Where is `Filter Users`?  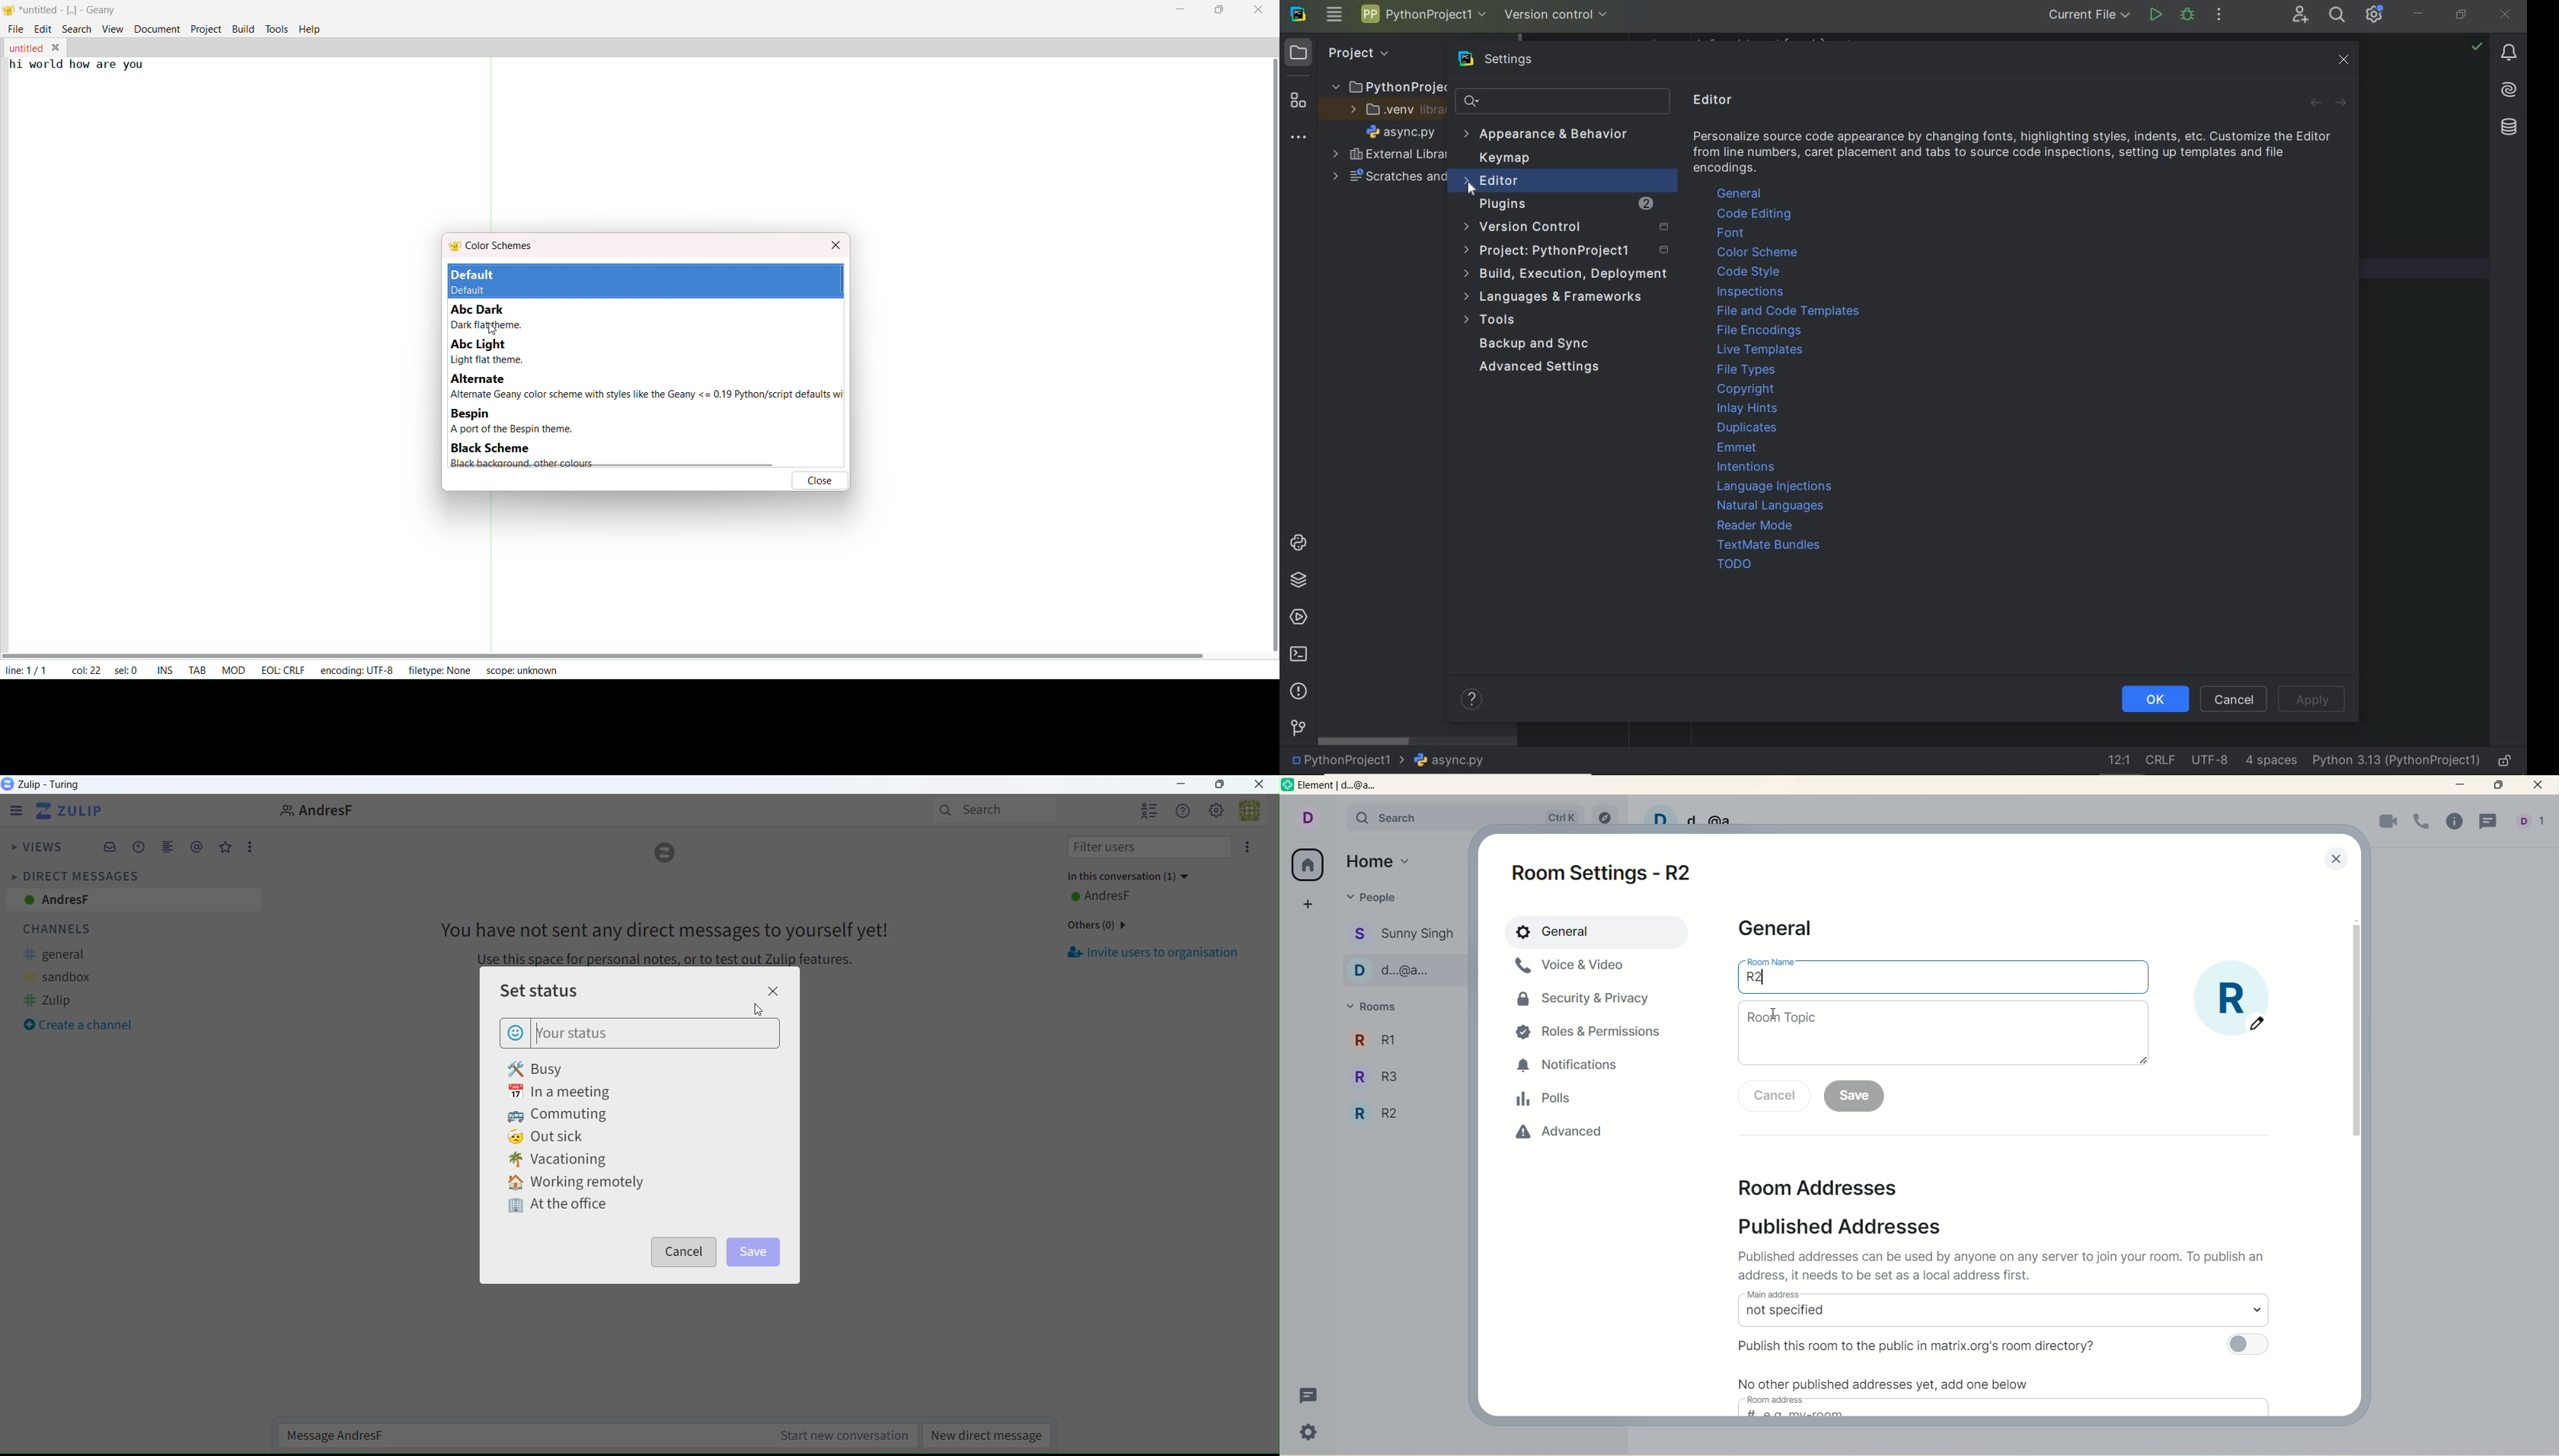 Filter Users is located at coordinates (1145, 849).